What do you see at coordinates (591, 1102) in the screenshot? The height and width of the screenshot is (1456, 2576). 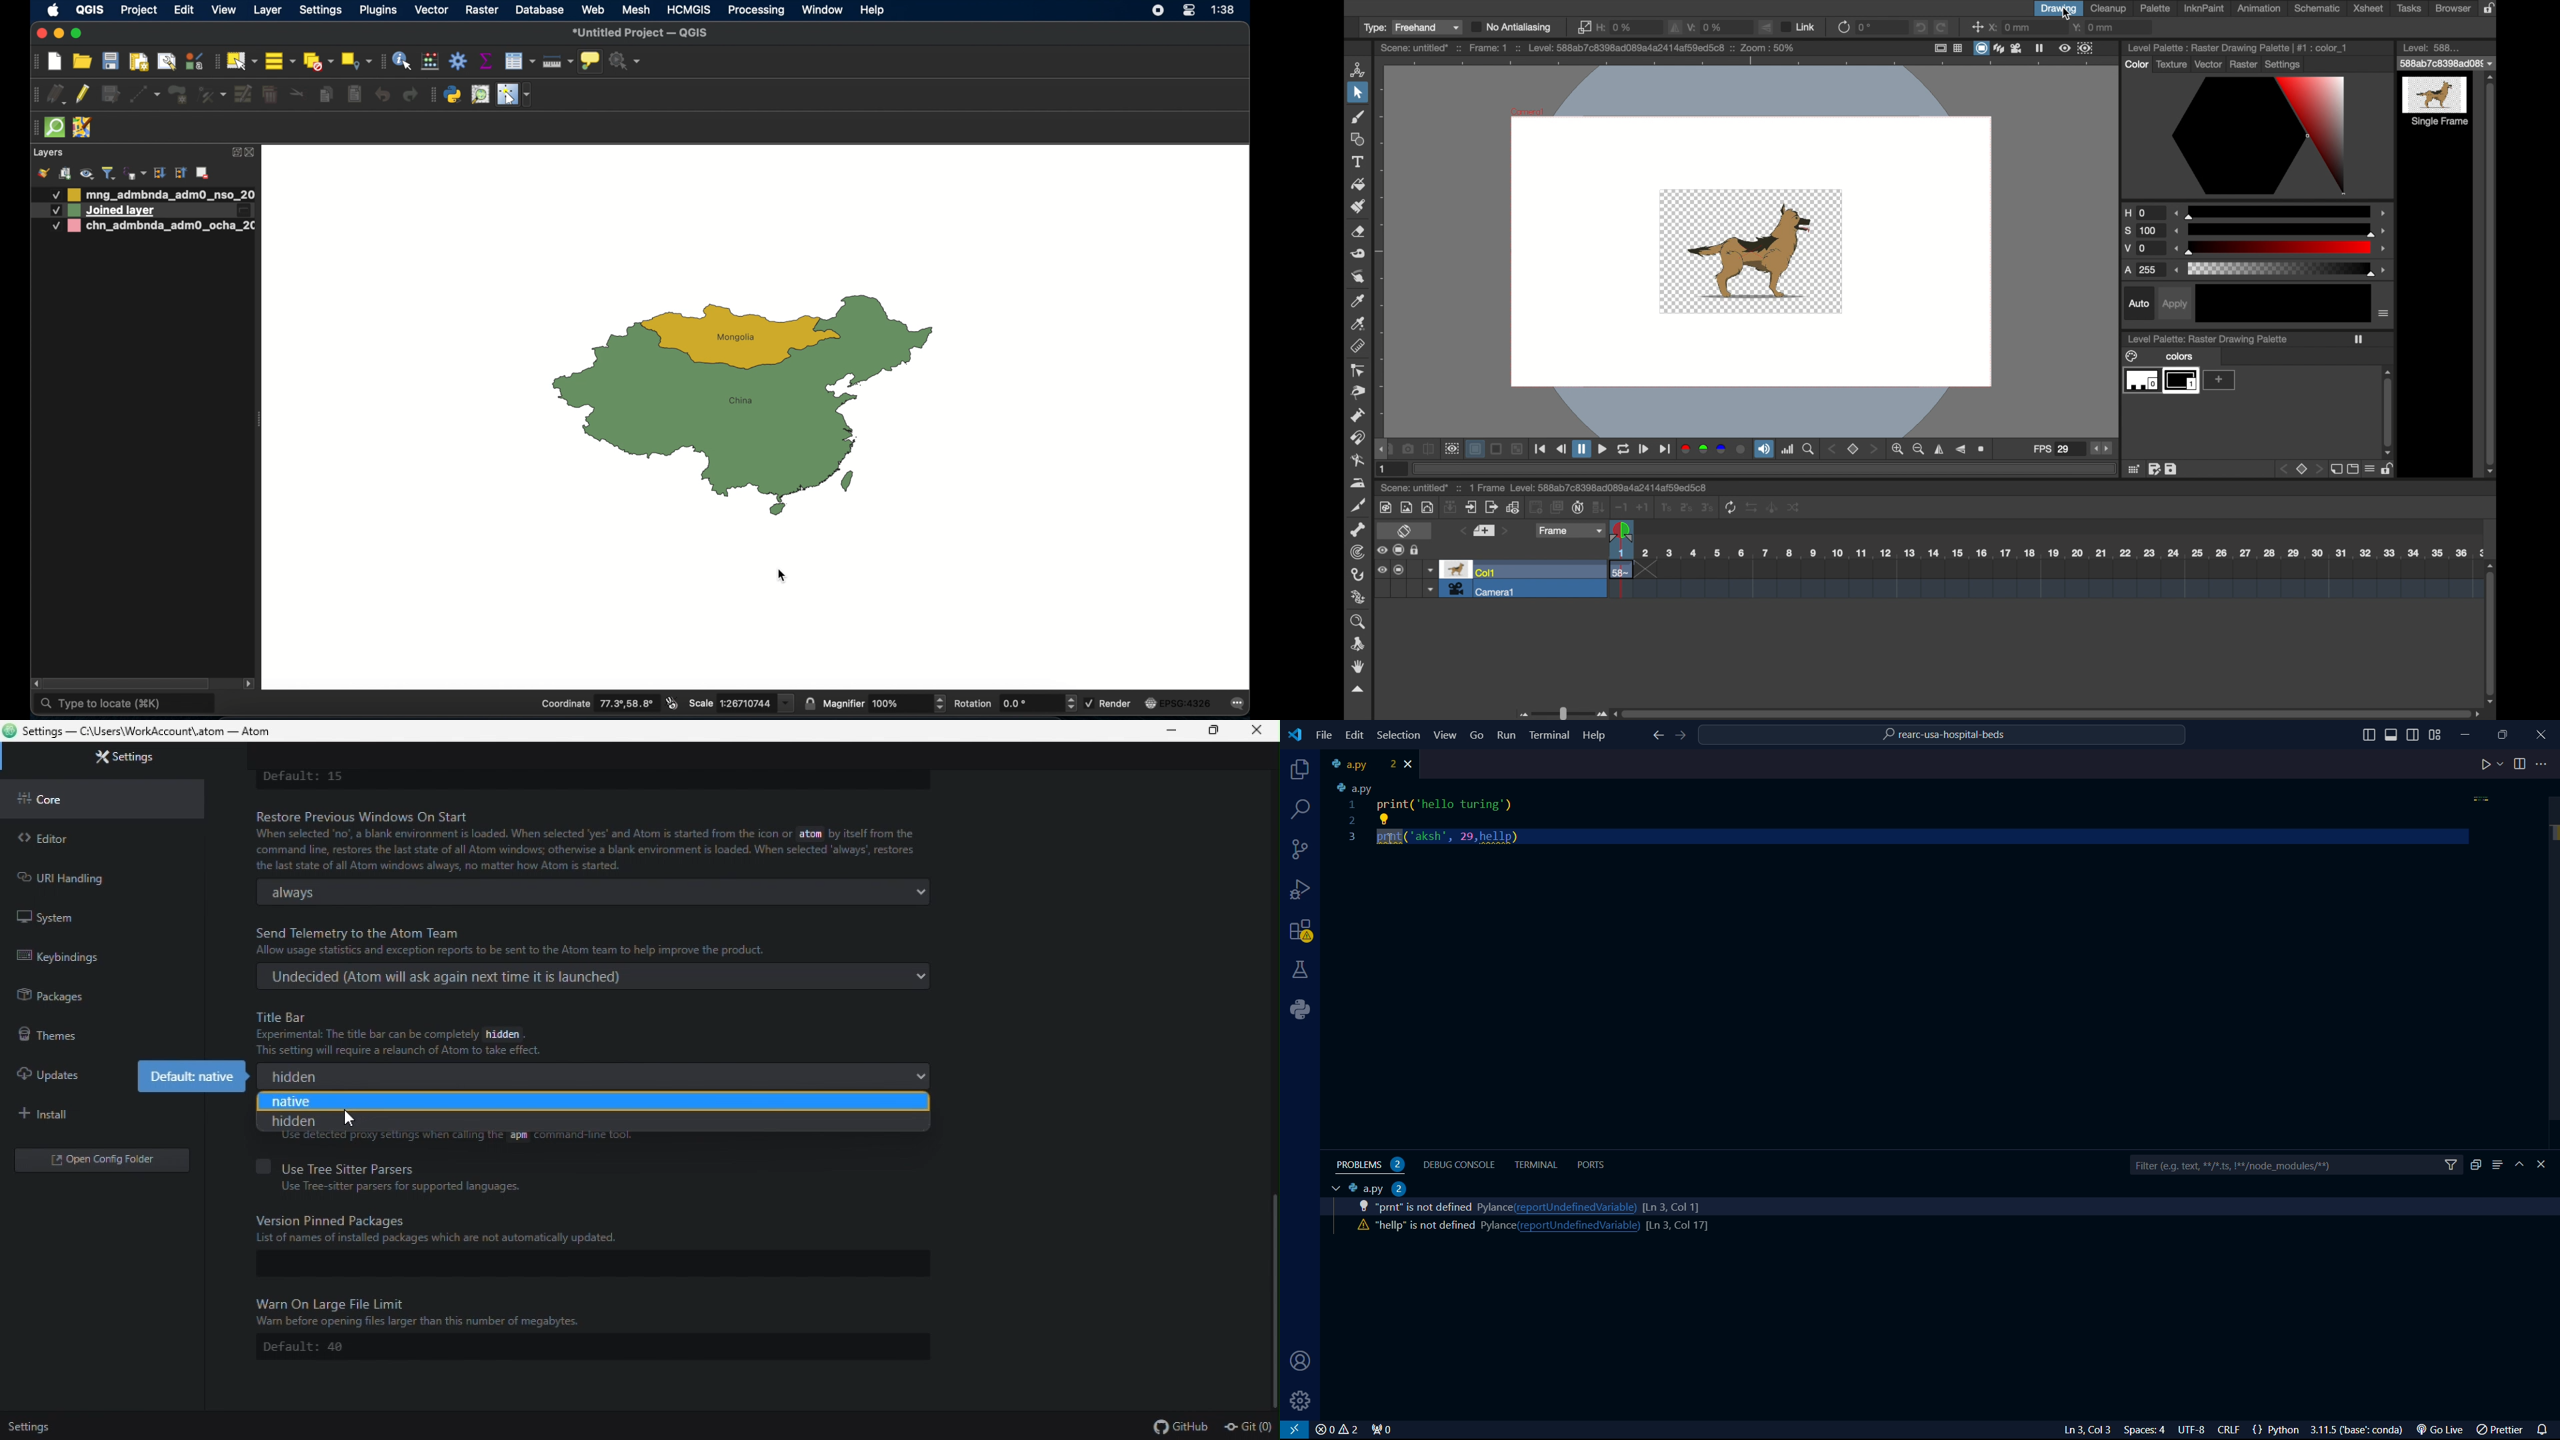 I see `native` at bounding box center [591, 1102].